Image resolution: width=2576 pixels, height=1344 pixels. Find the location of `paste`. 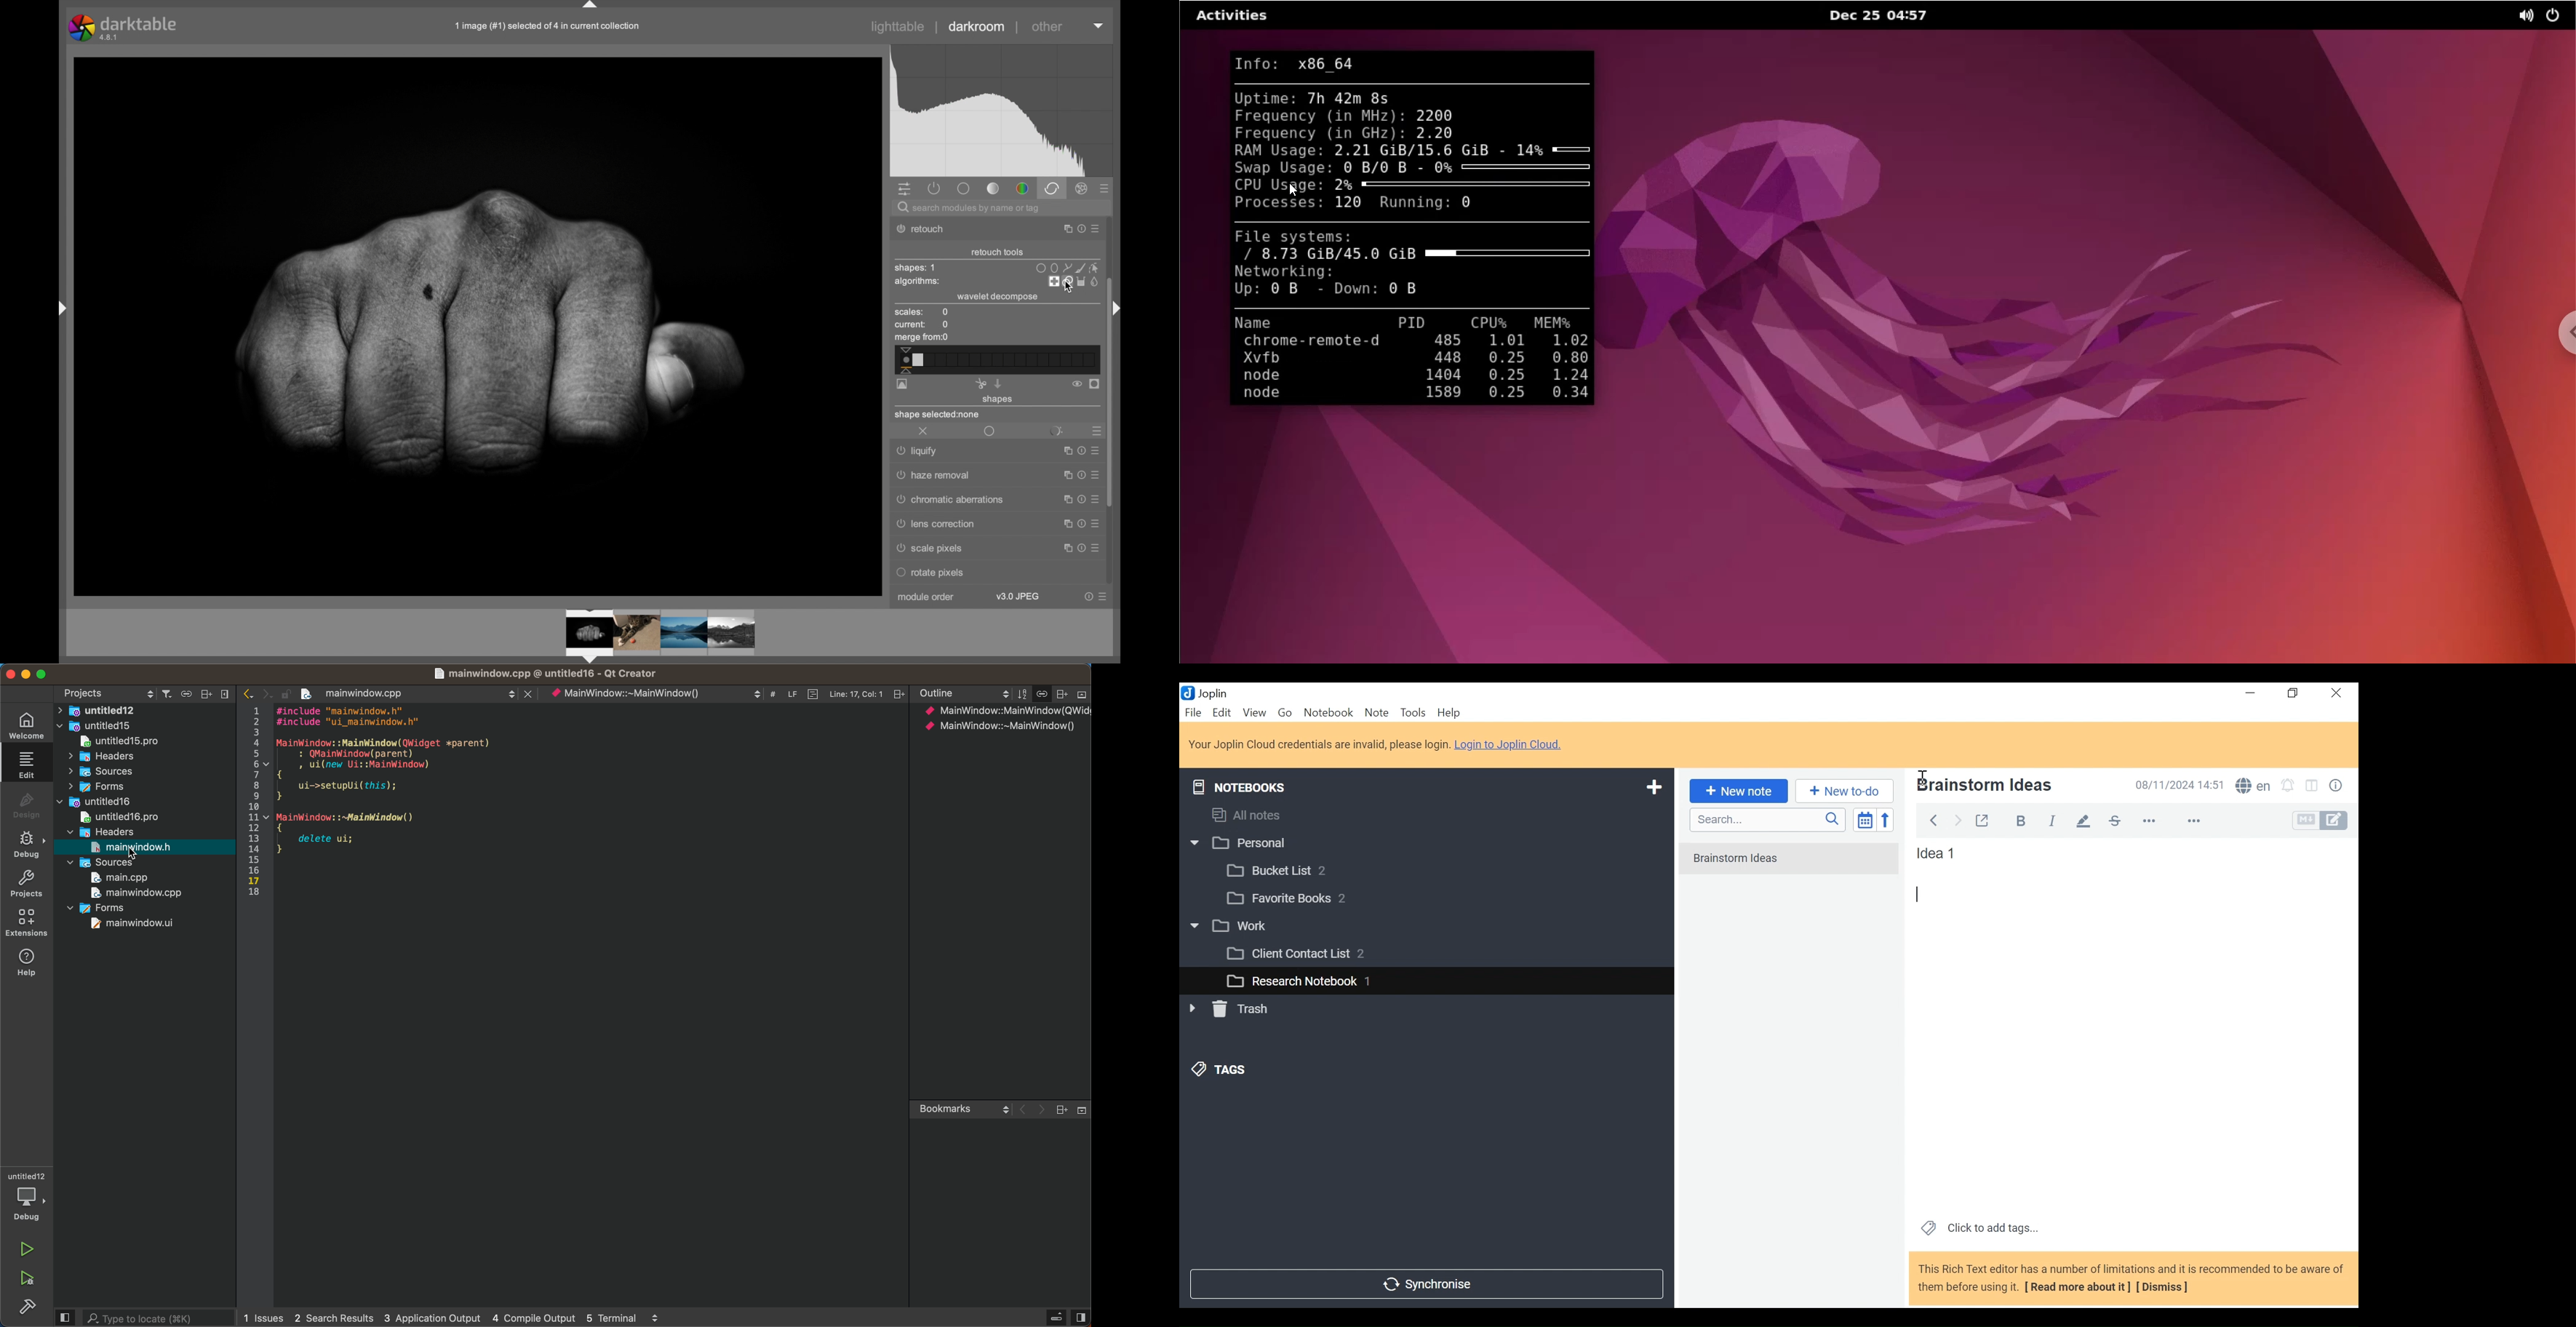

paste is located at coordinates (998, 383).